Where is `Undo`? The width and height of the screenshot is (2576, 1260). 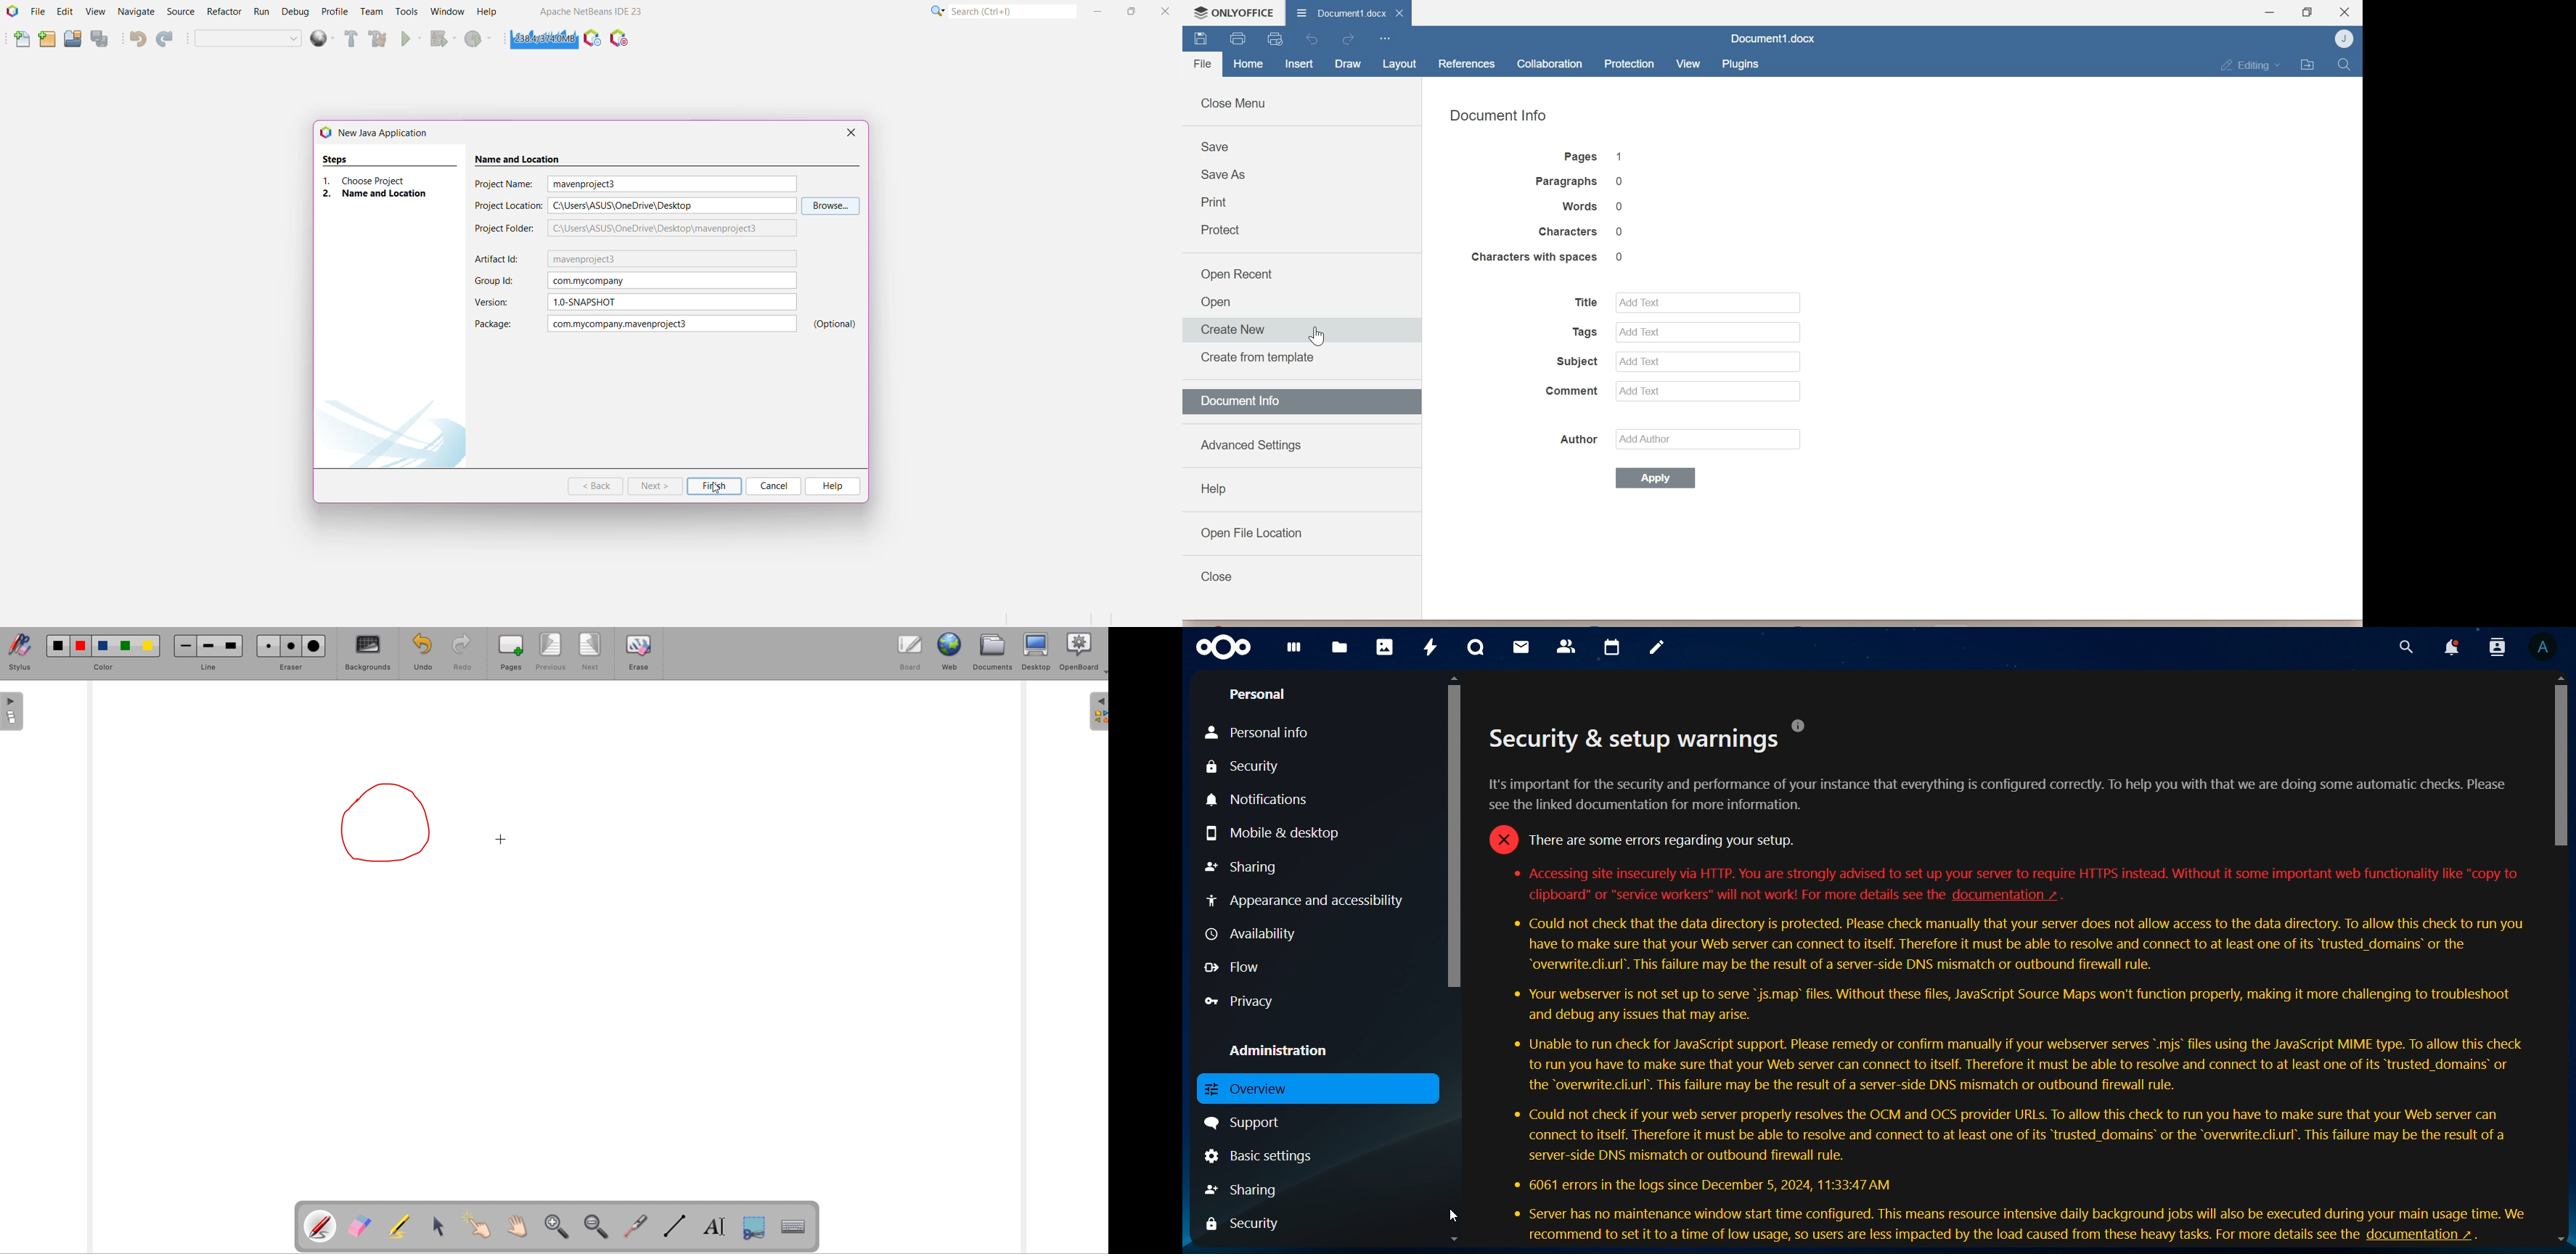 Undo is located at coordinates (138, 40).